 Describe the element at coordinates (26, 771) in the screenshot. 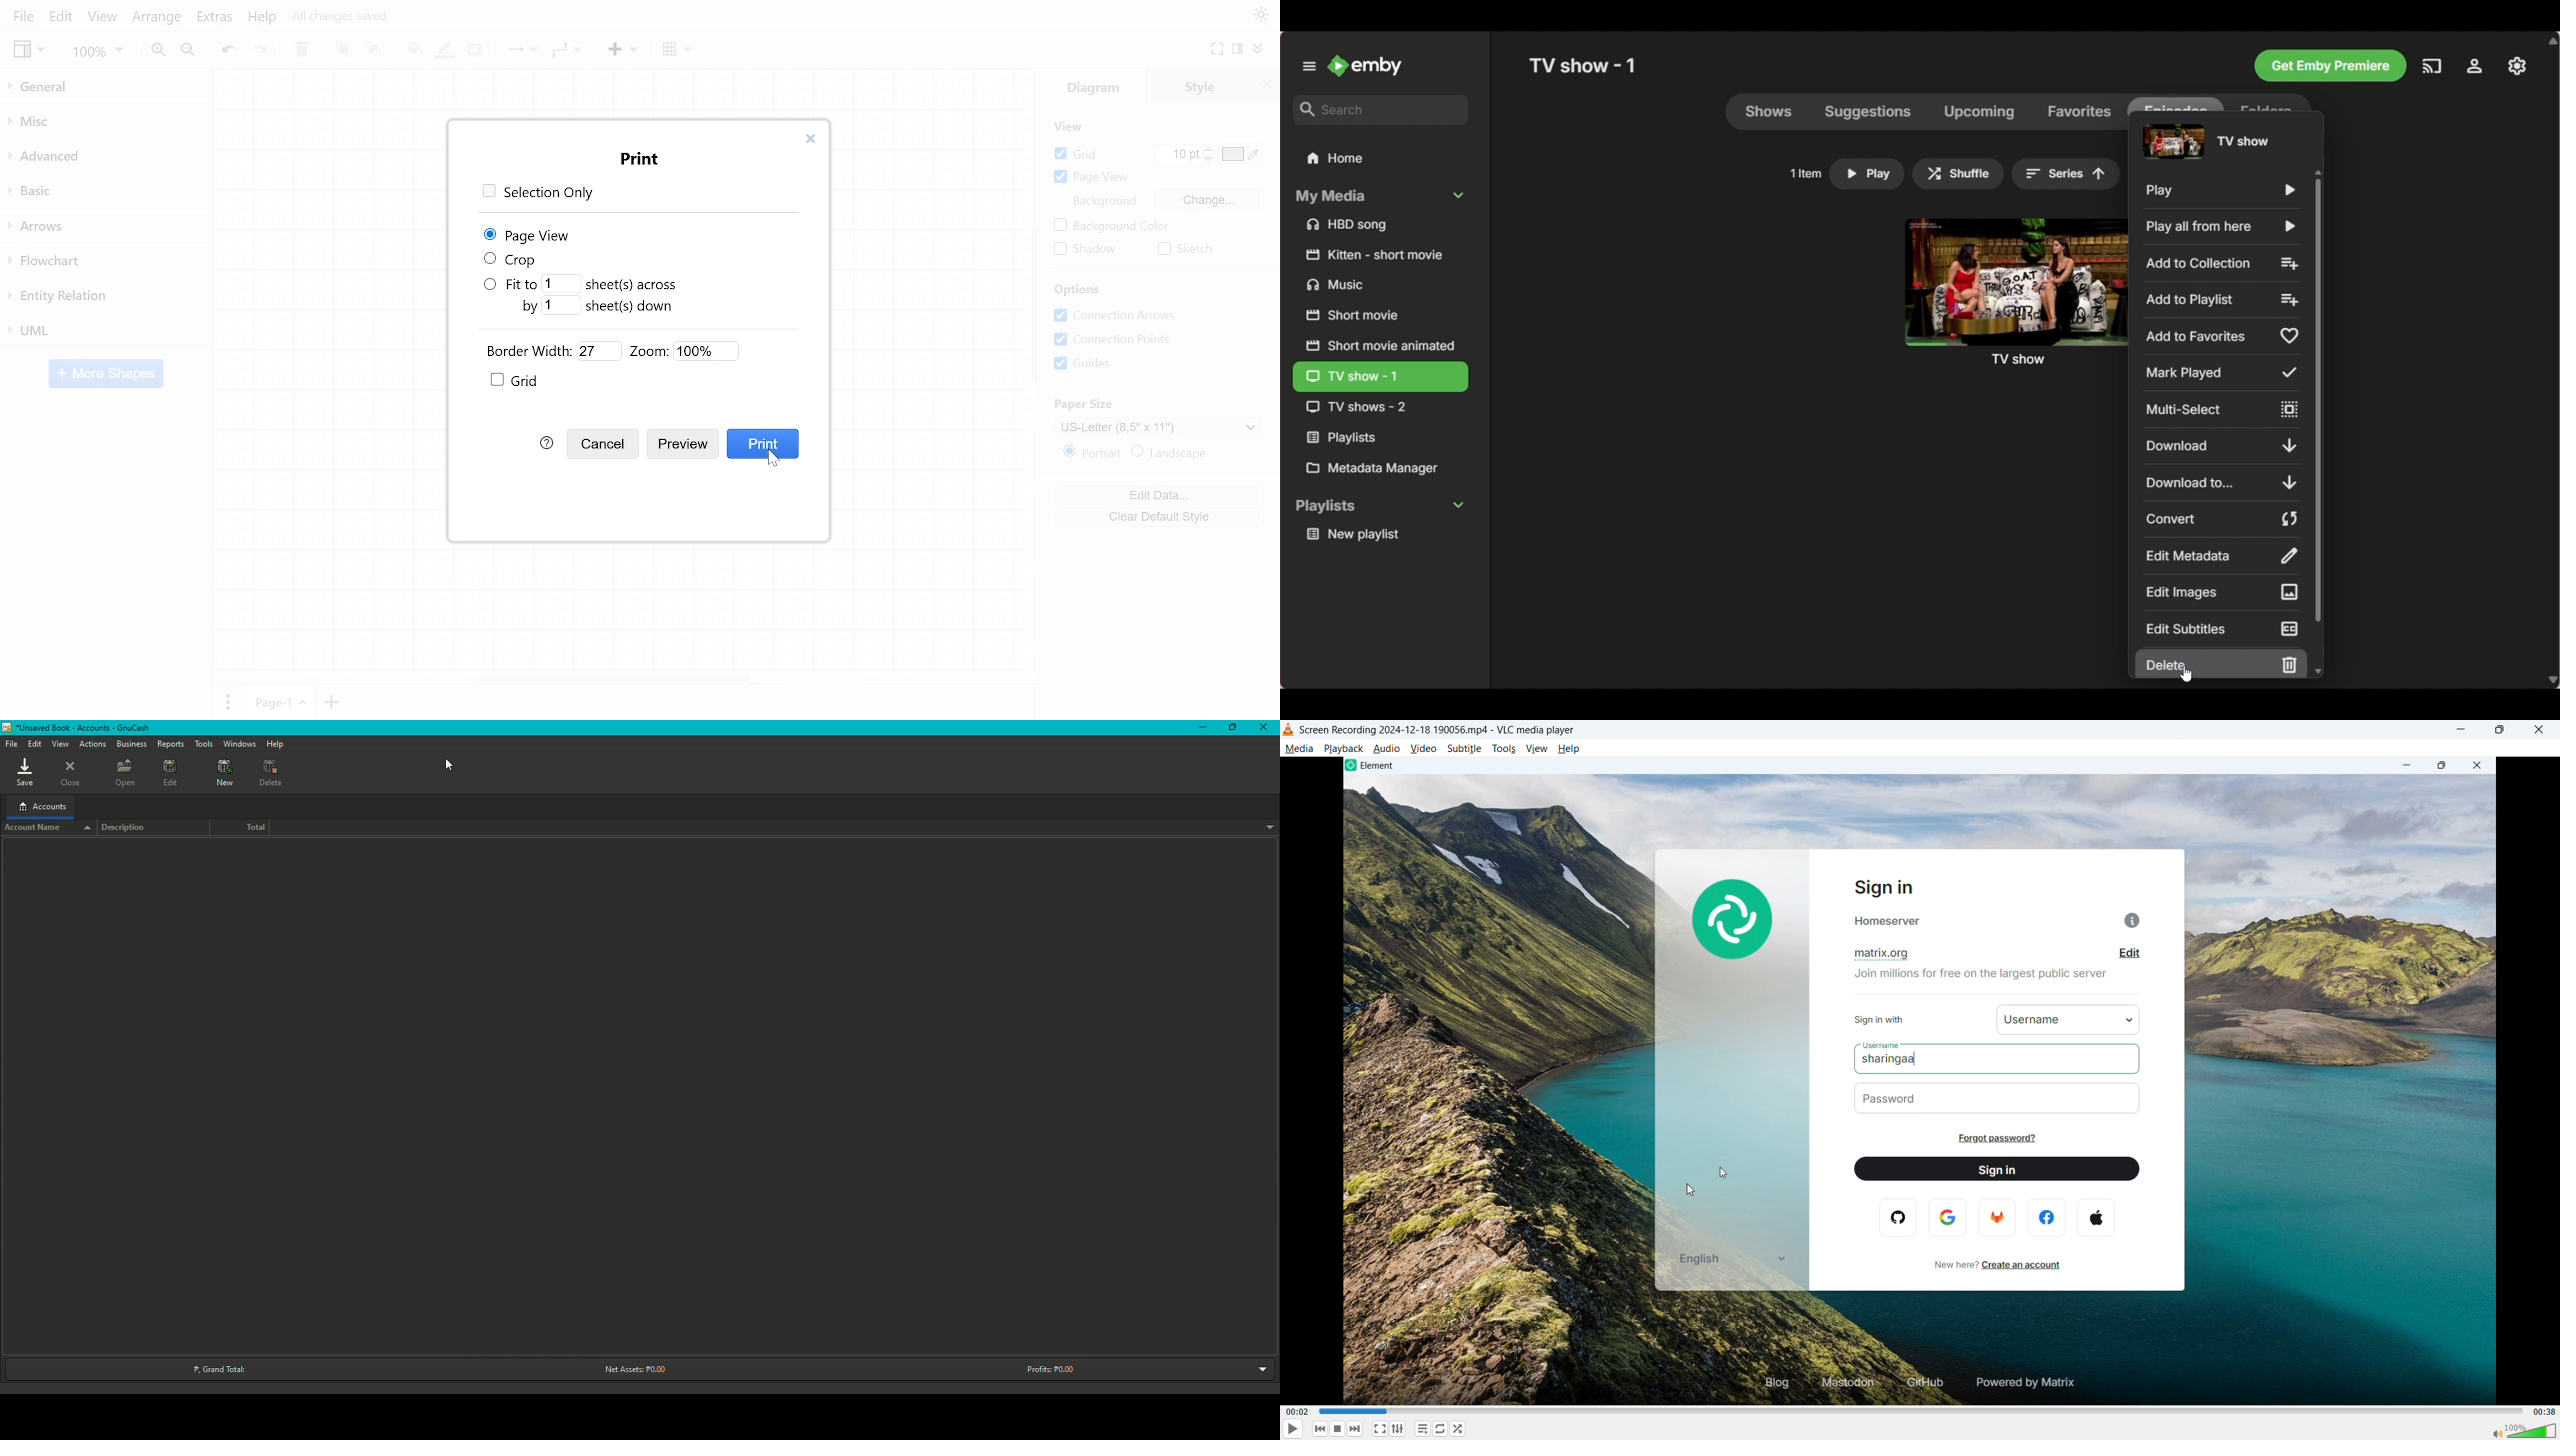

I see `Save` at that location.